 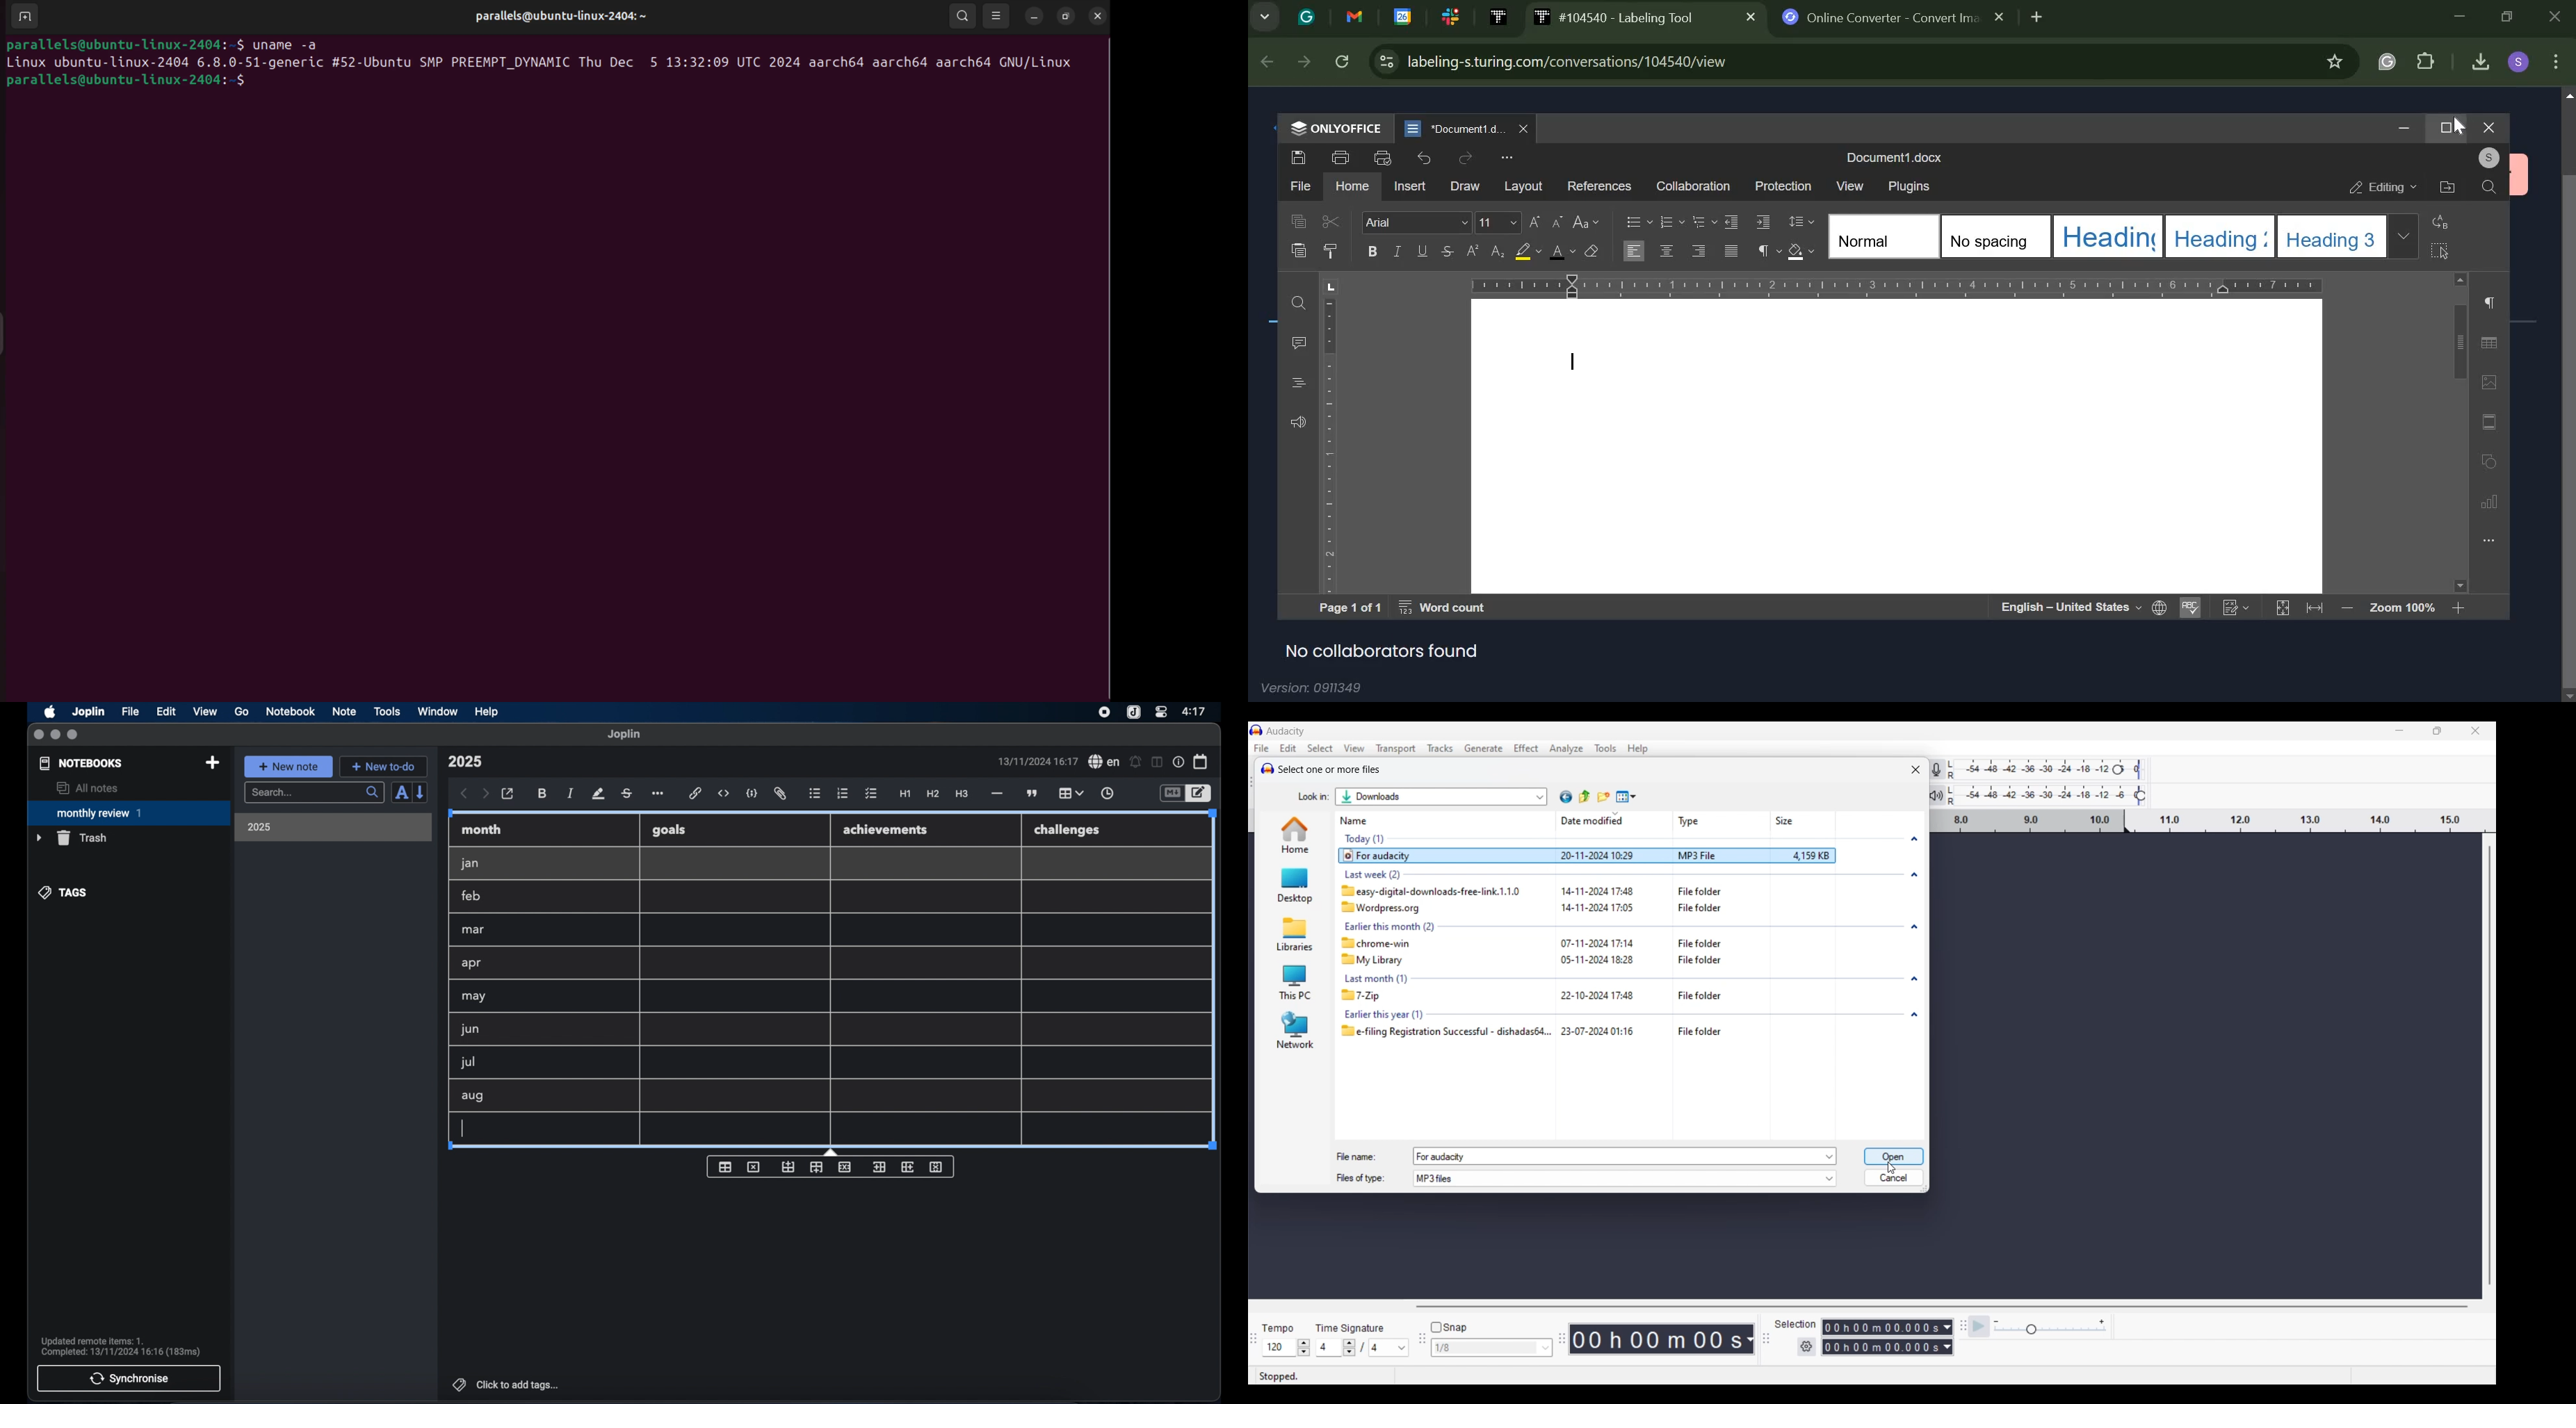 What do you see at coordinates (73, 735) in the screenshot?
I see `maximize` at bounding box center [73, 735].